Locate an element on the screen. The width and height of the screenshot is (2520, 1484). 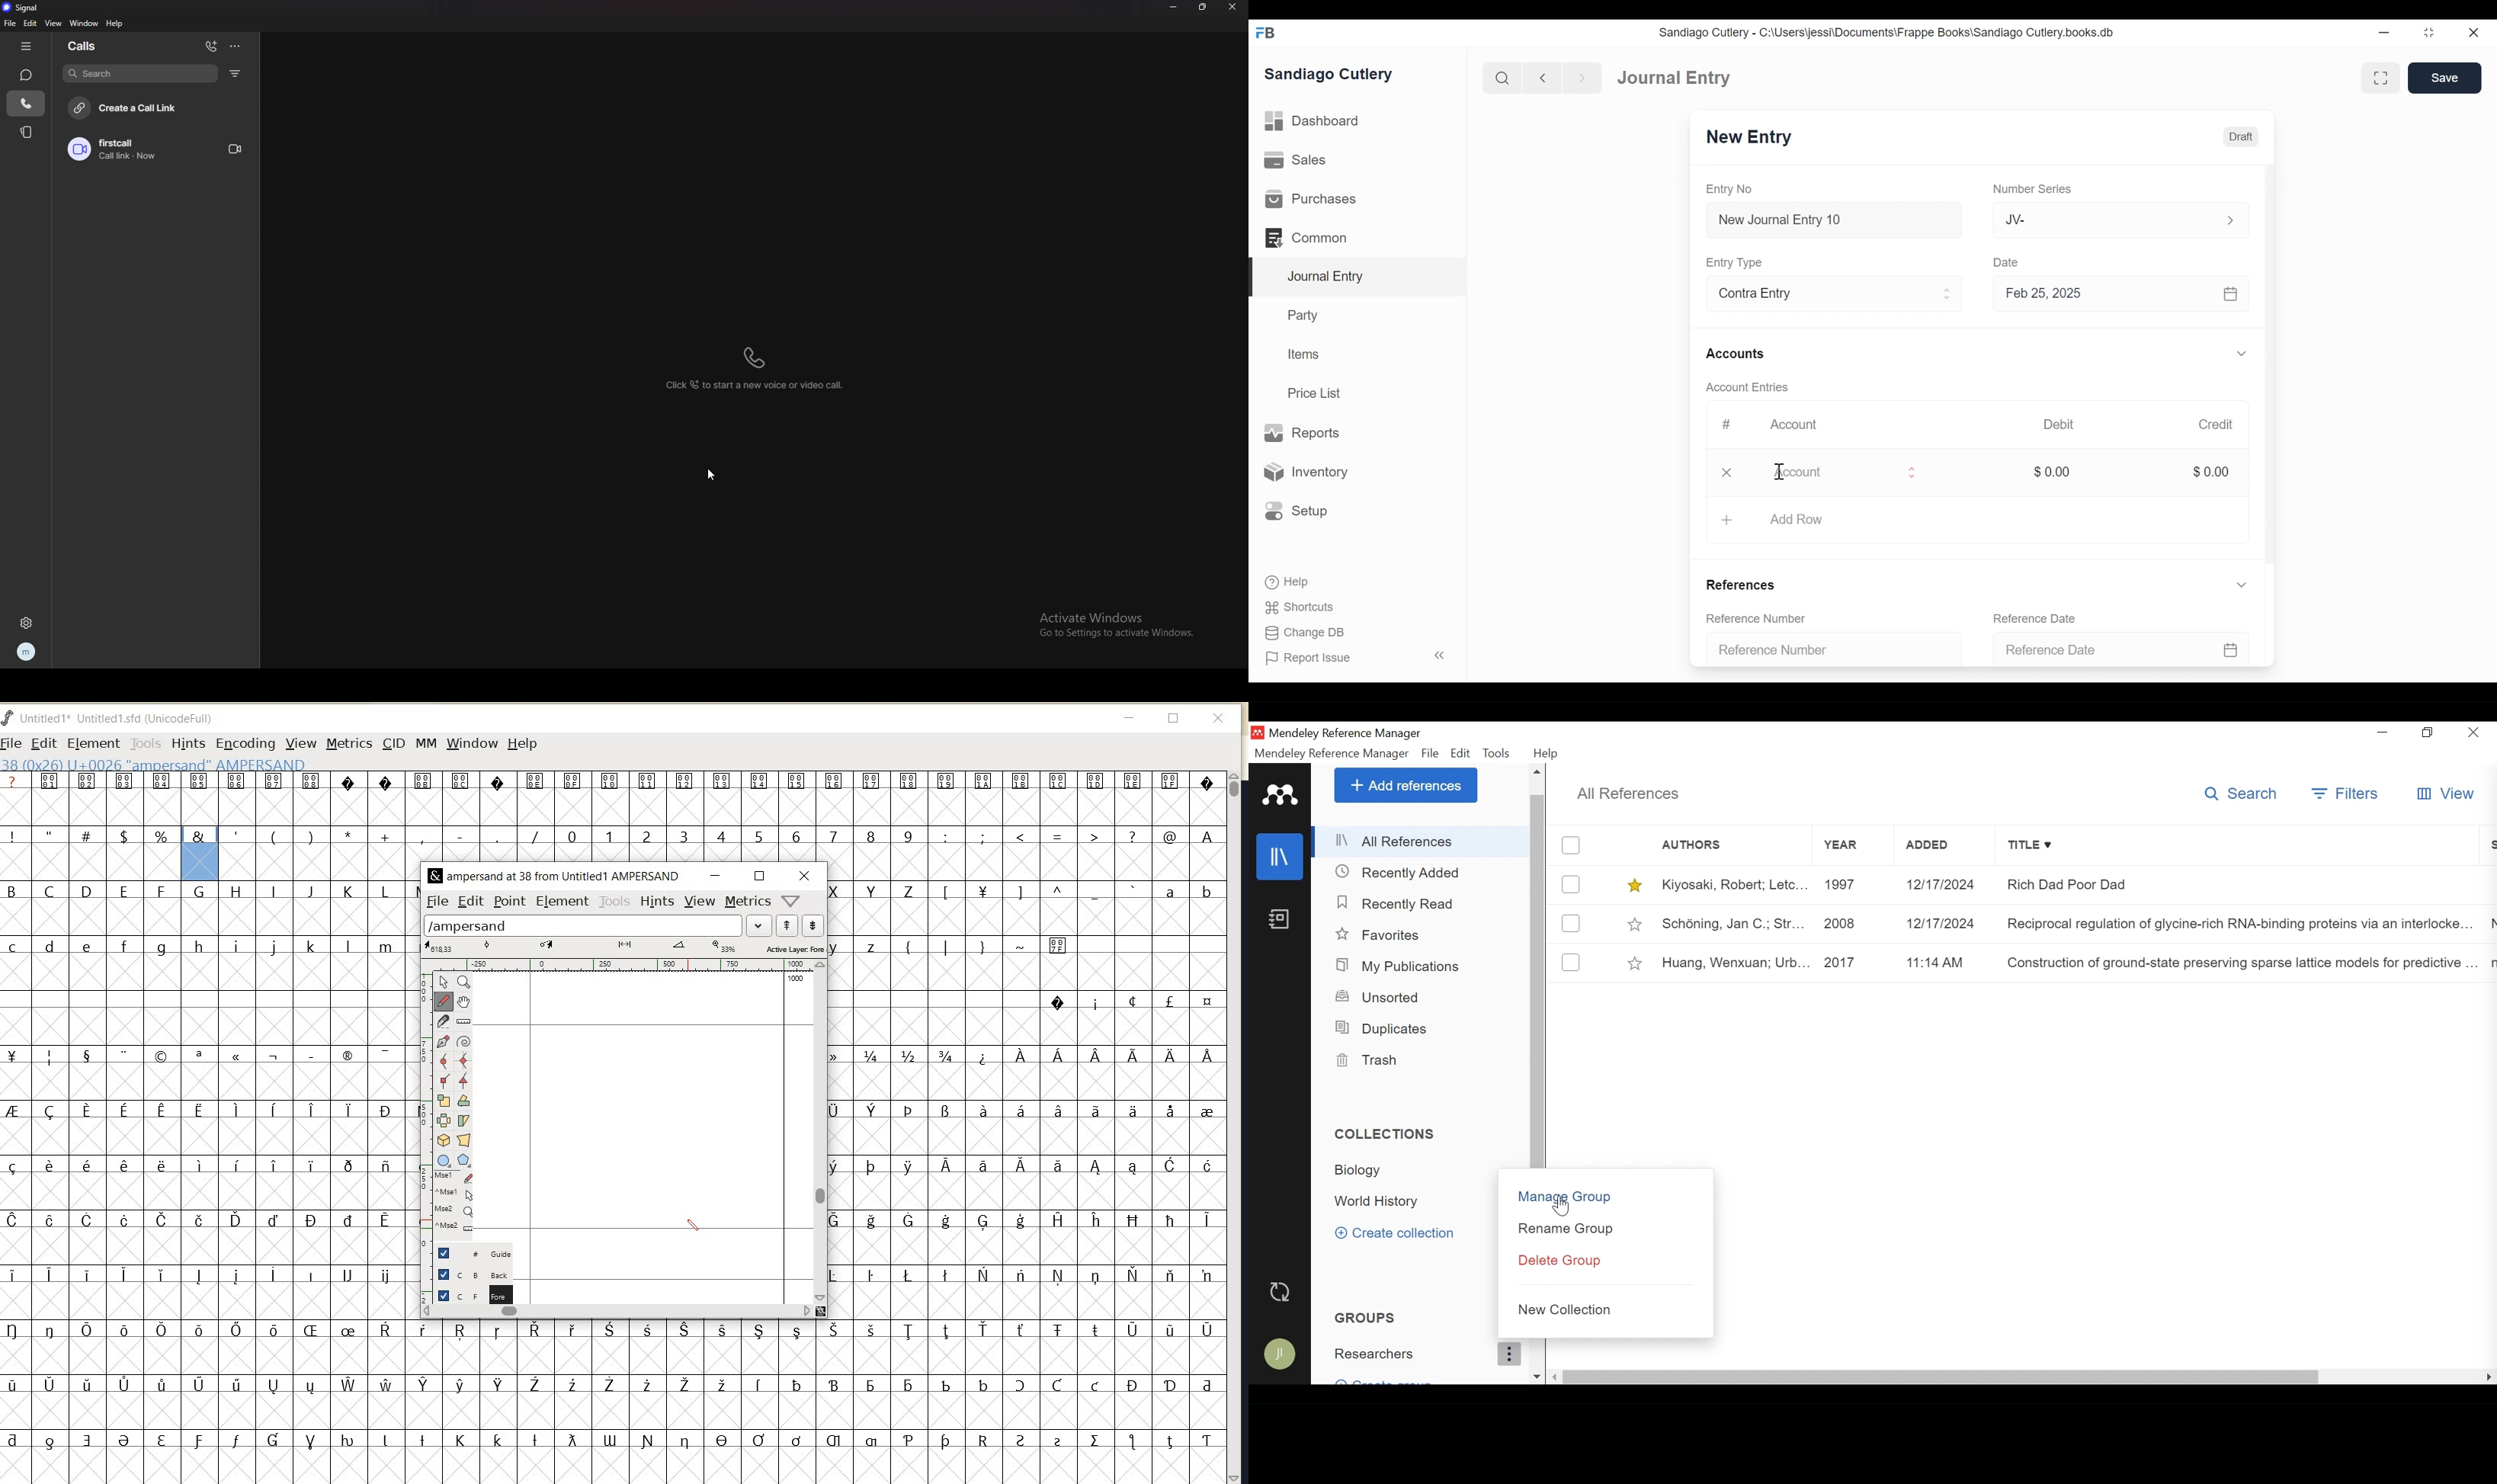
Avatar is located at coordinates (1281, 1355).